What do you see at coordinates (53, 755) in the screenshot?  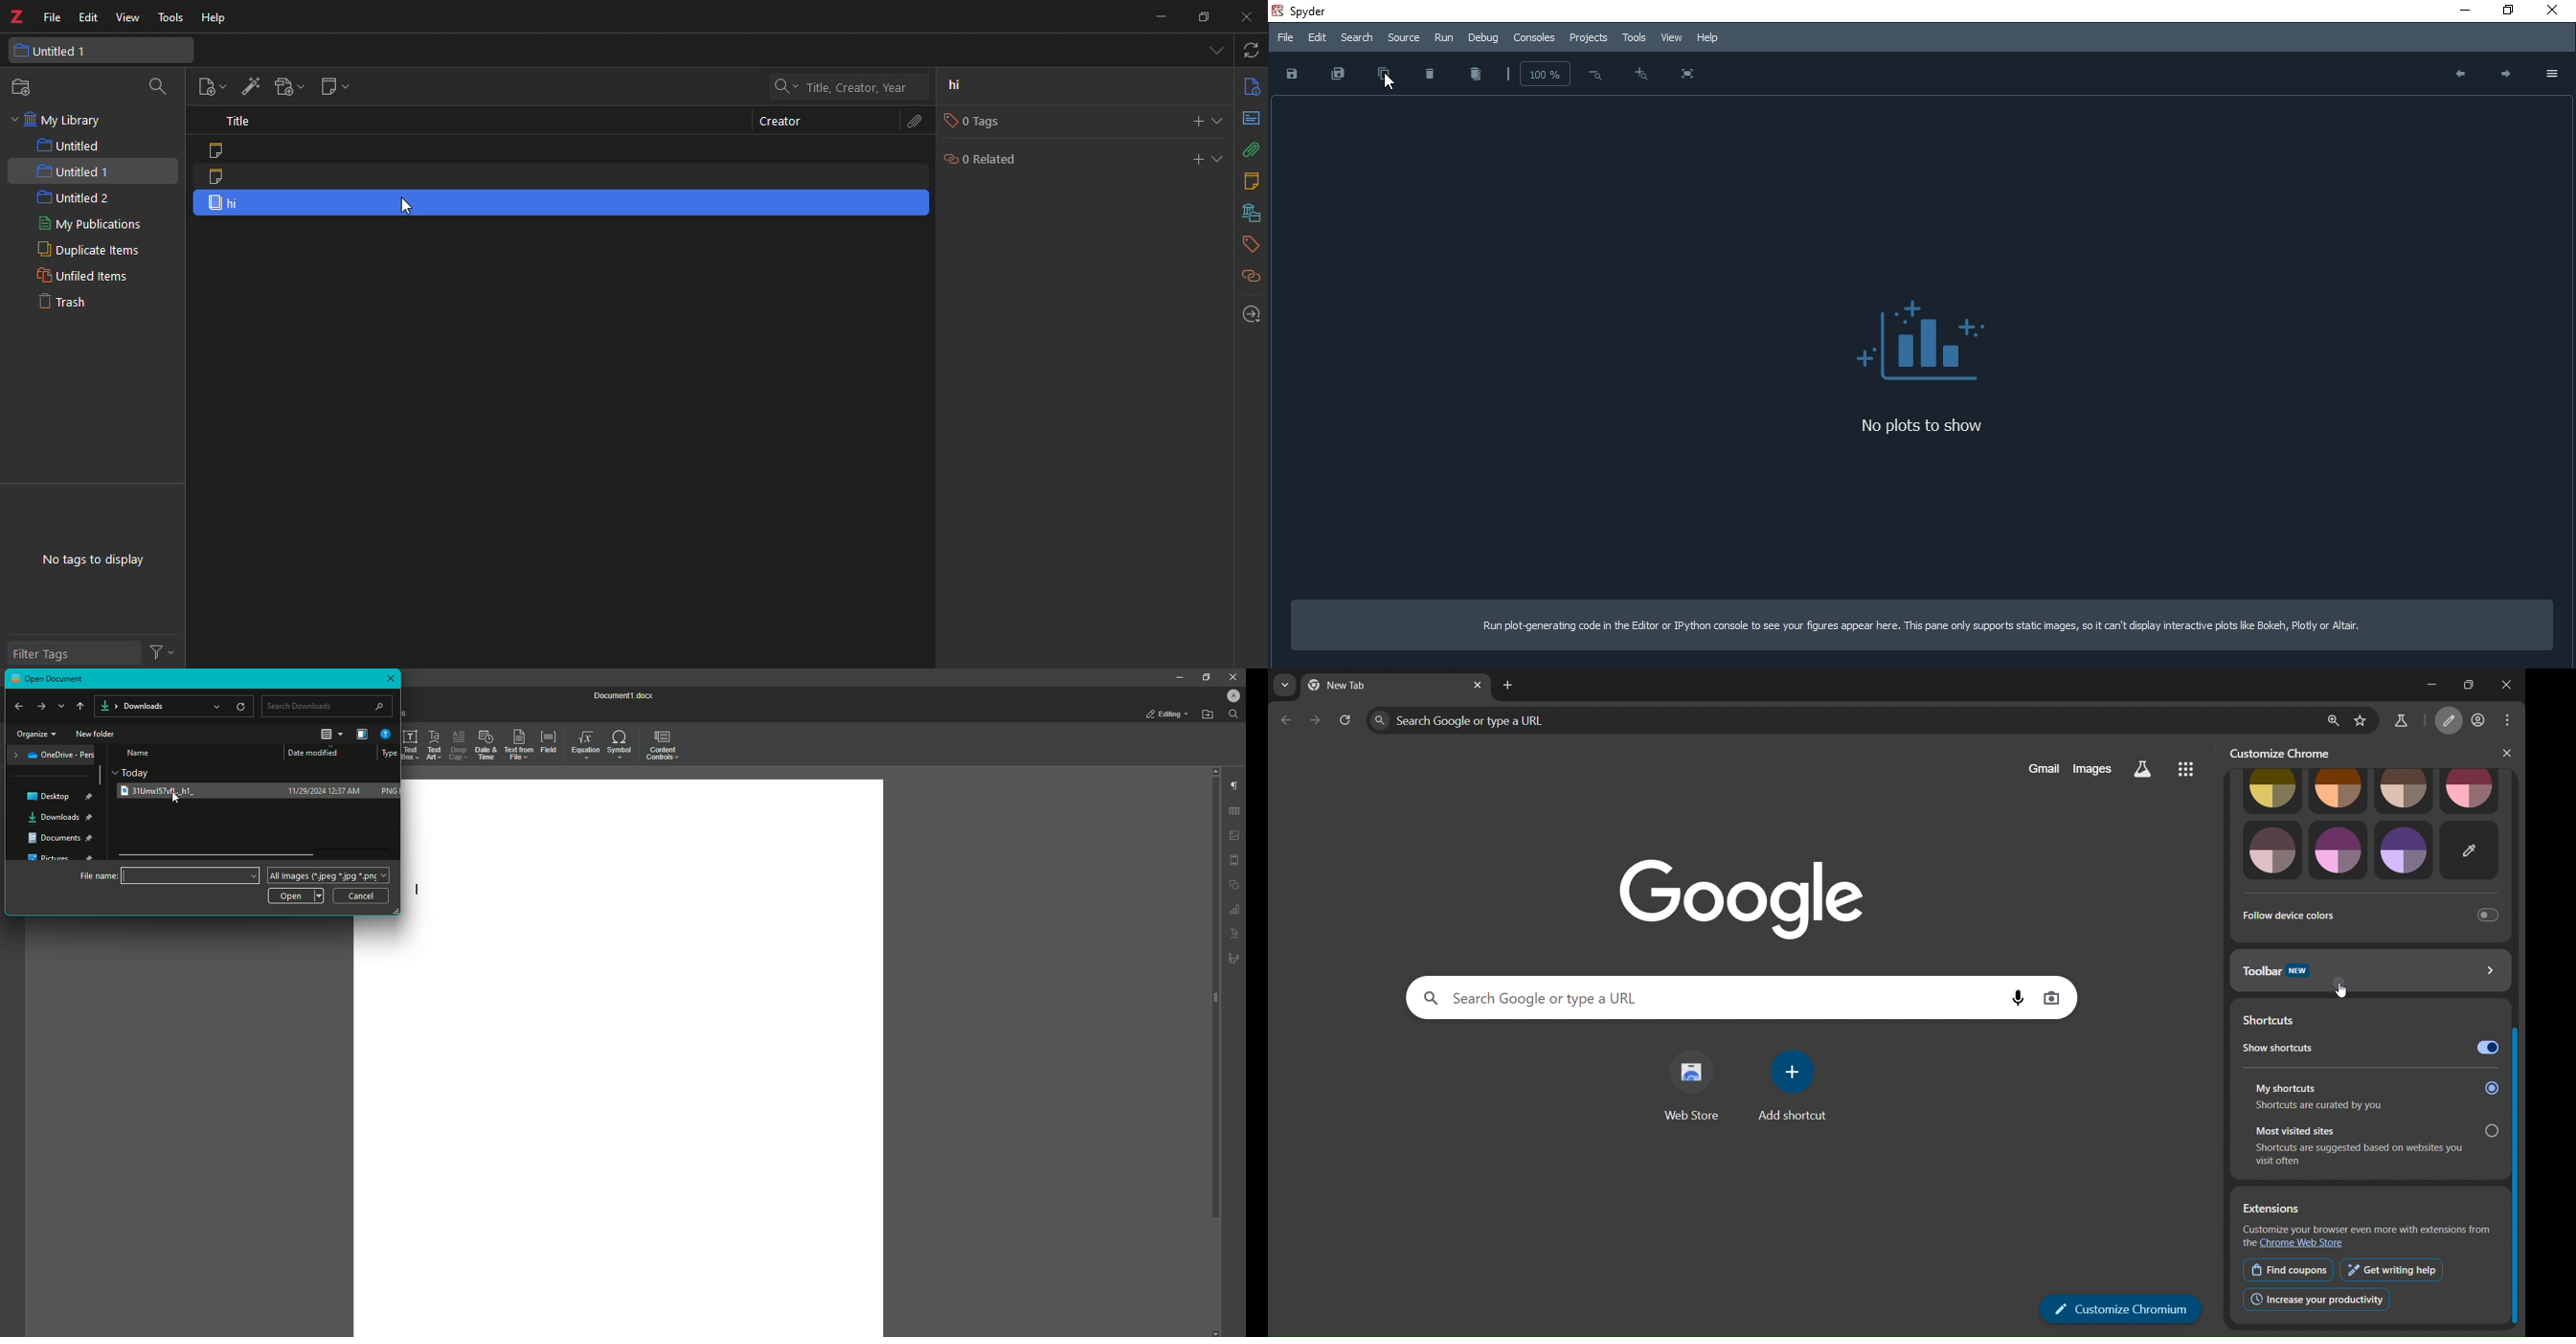 I see `OneDrive - Personal` at bounding box center [53, 755].